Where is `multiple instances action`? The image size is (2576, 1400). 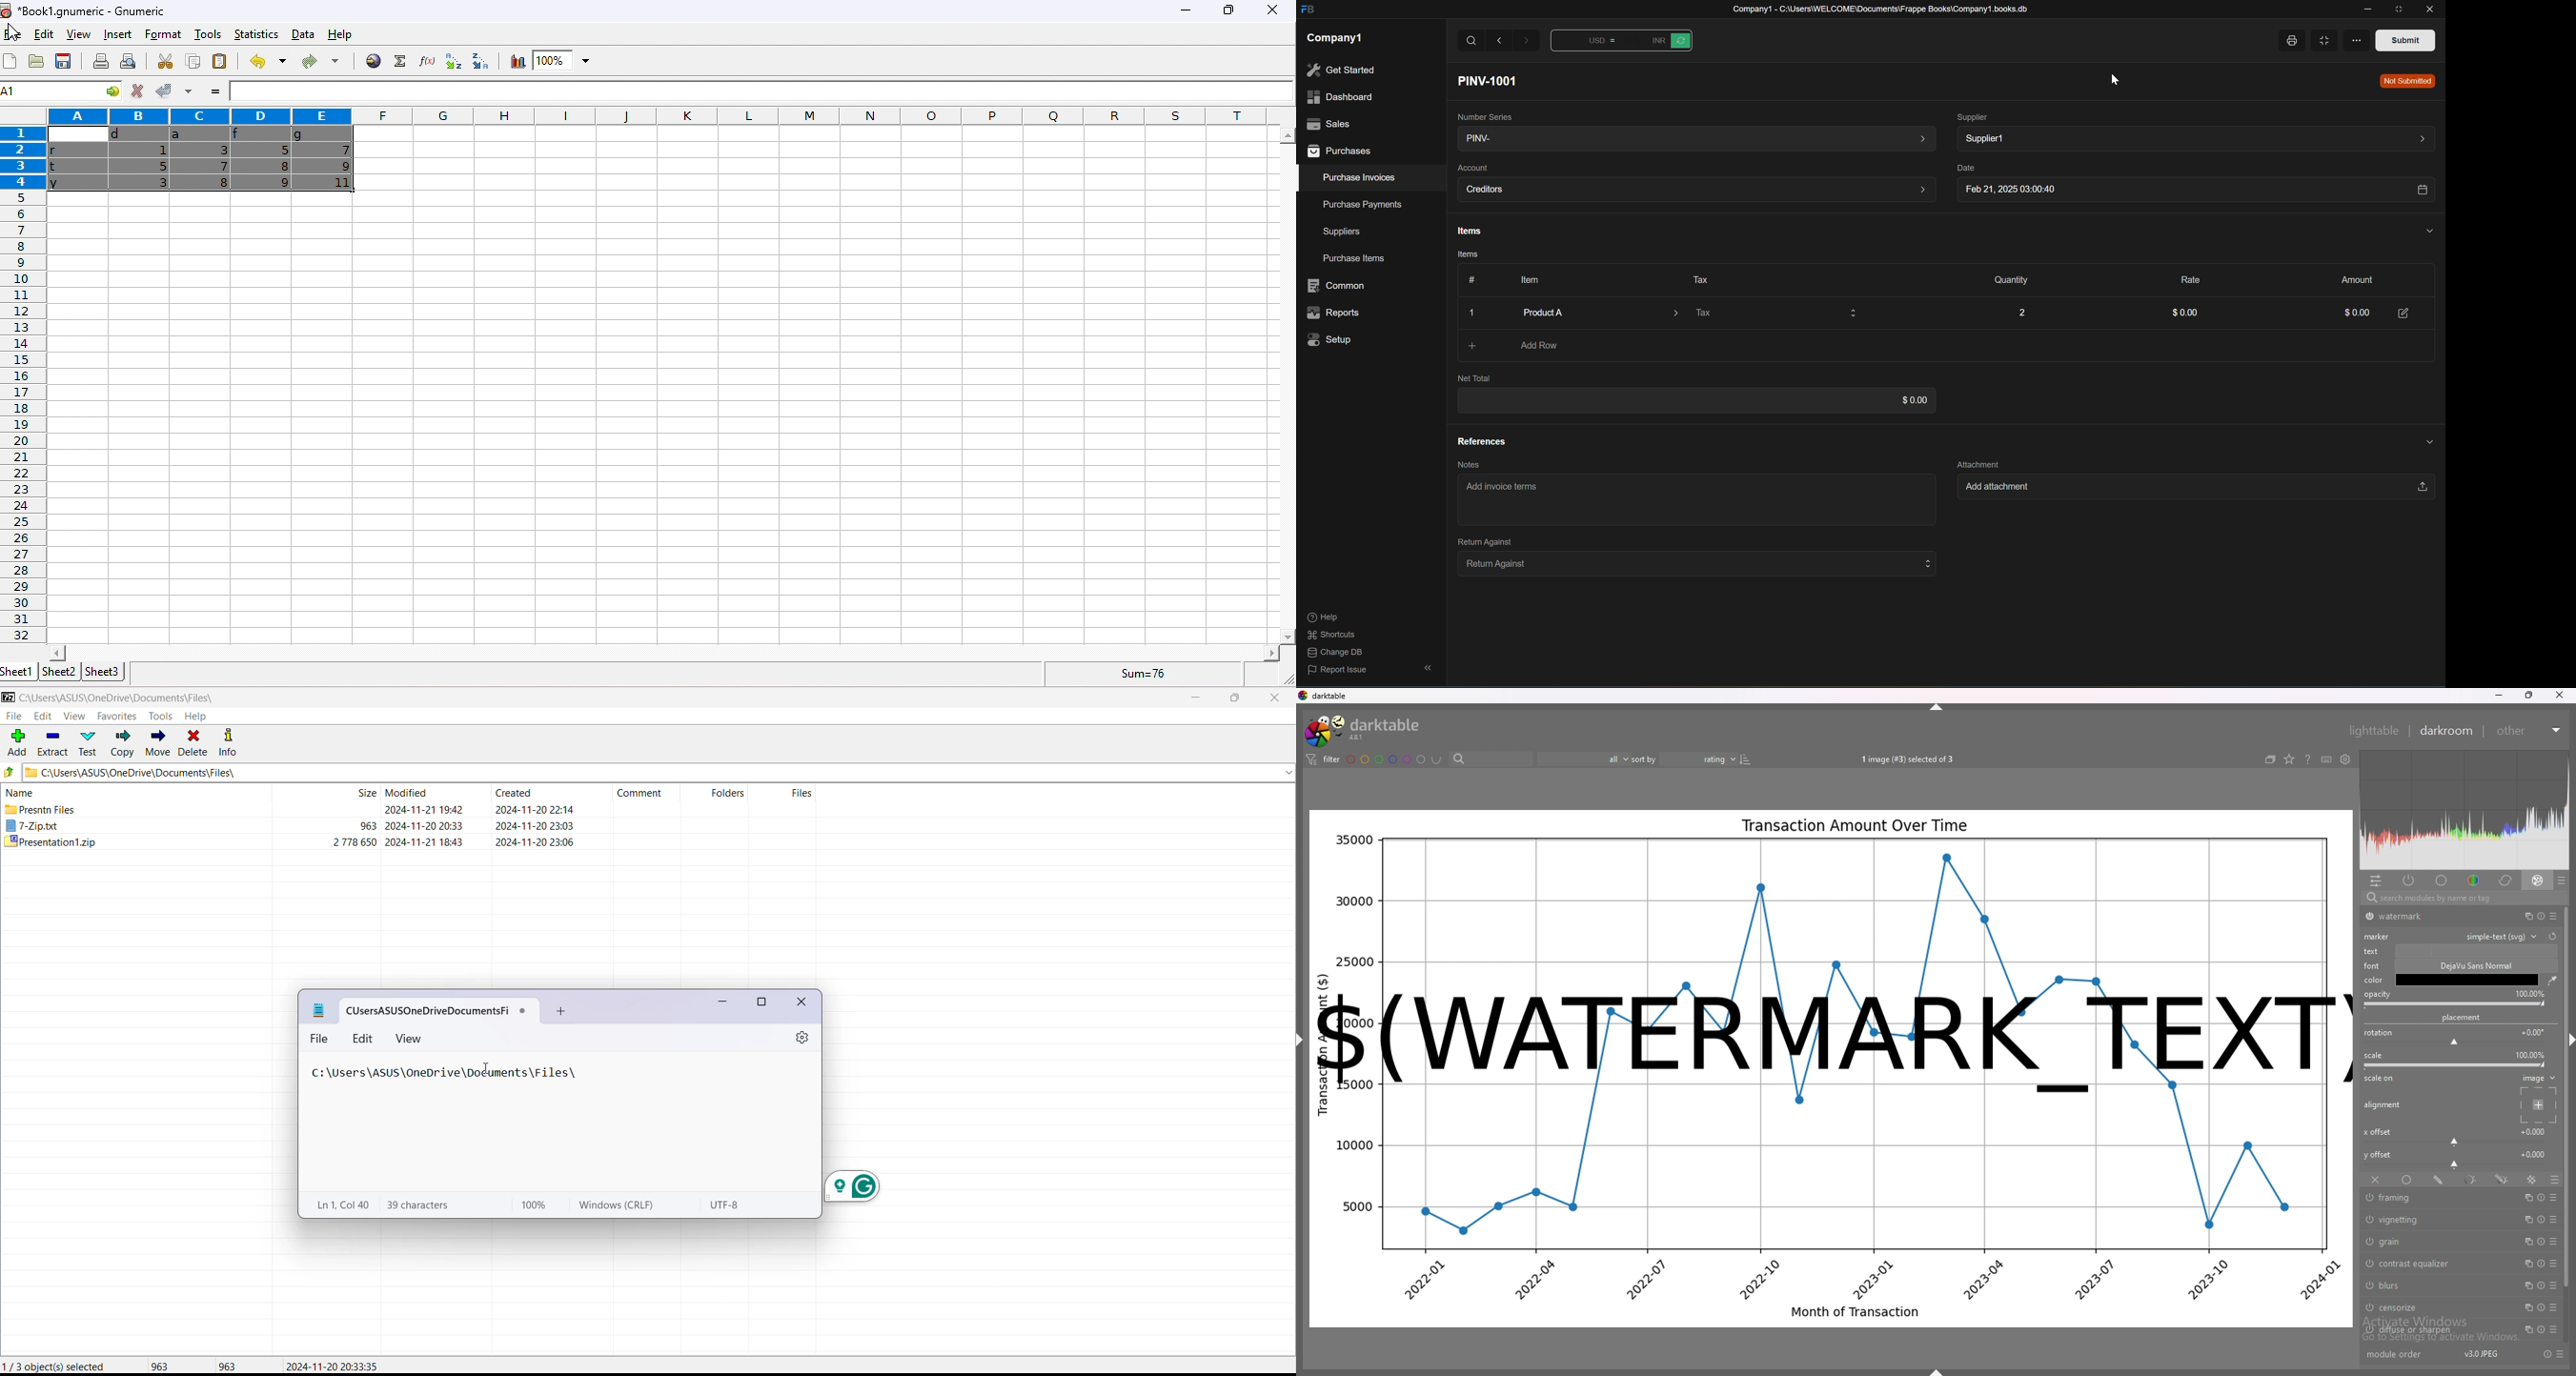 multiple instances action is located at coordinates (2525, 1307).